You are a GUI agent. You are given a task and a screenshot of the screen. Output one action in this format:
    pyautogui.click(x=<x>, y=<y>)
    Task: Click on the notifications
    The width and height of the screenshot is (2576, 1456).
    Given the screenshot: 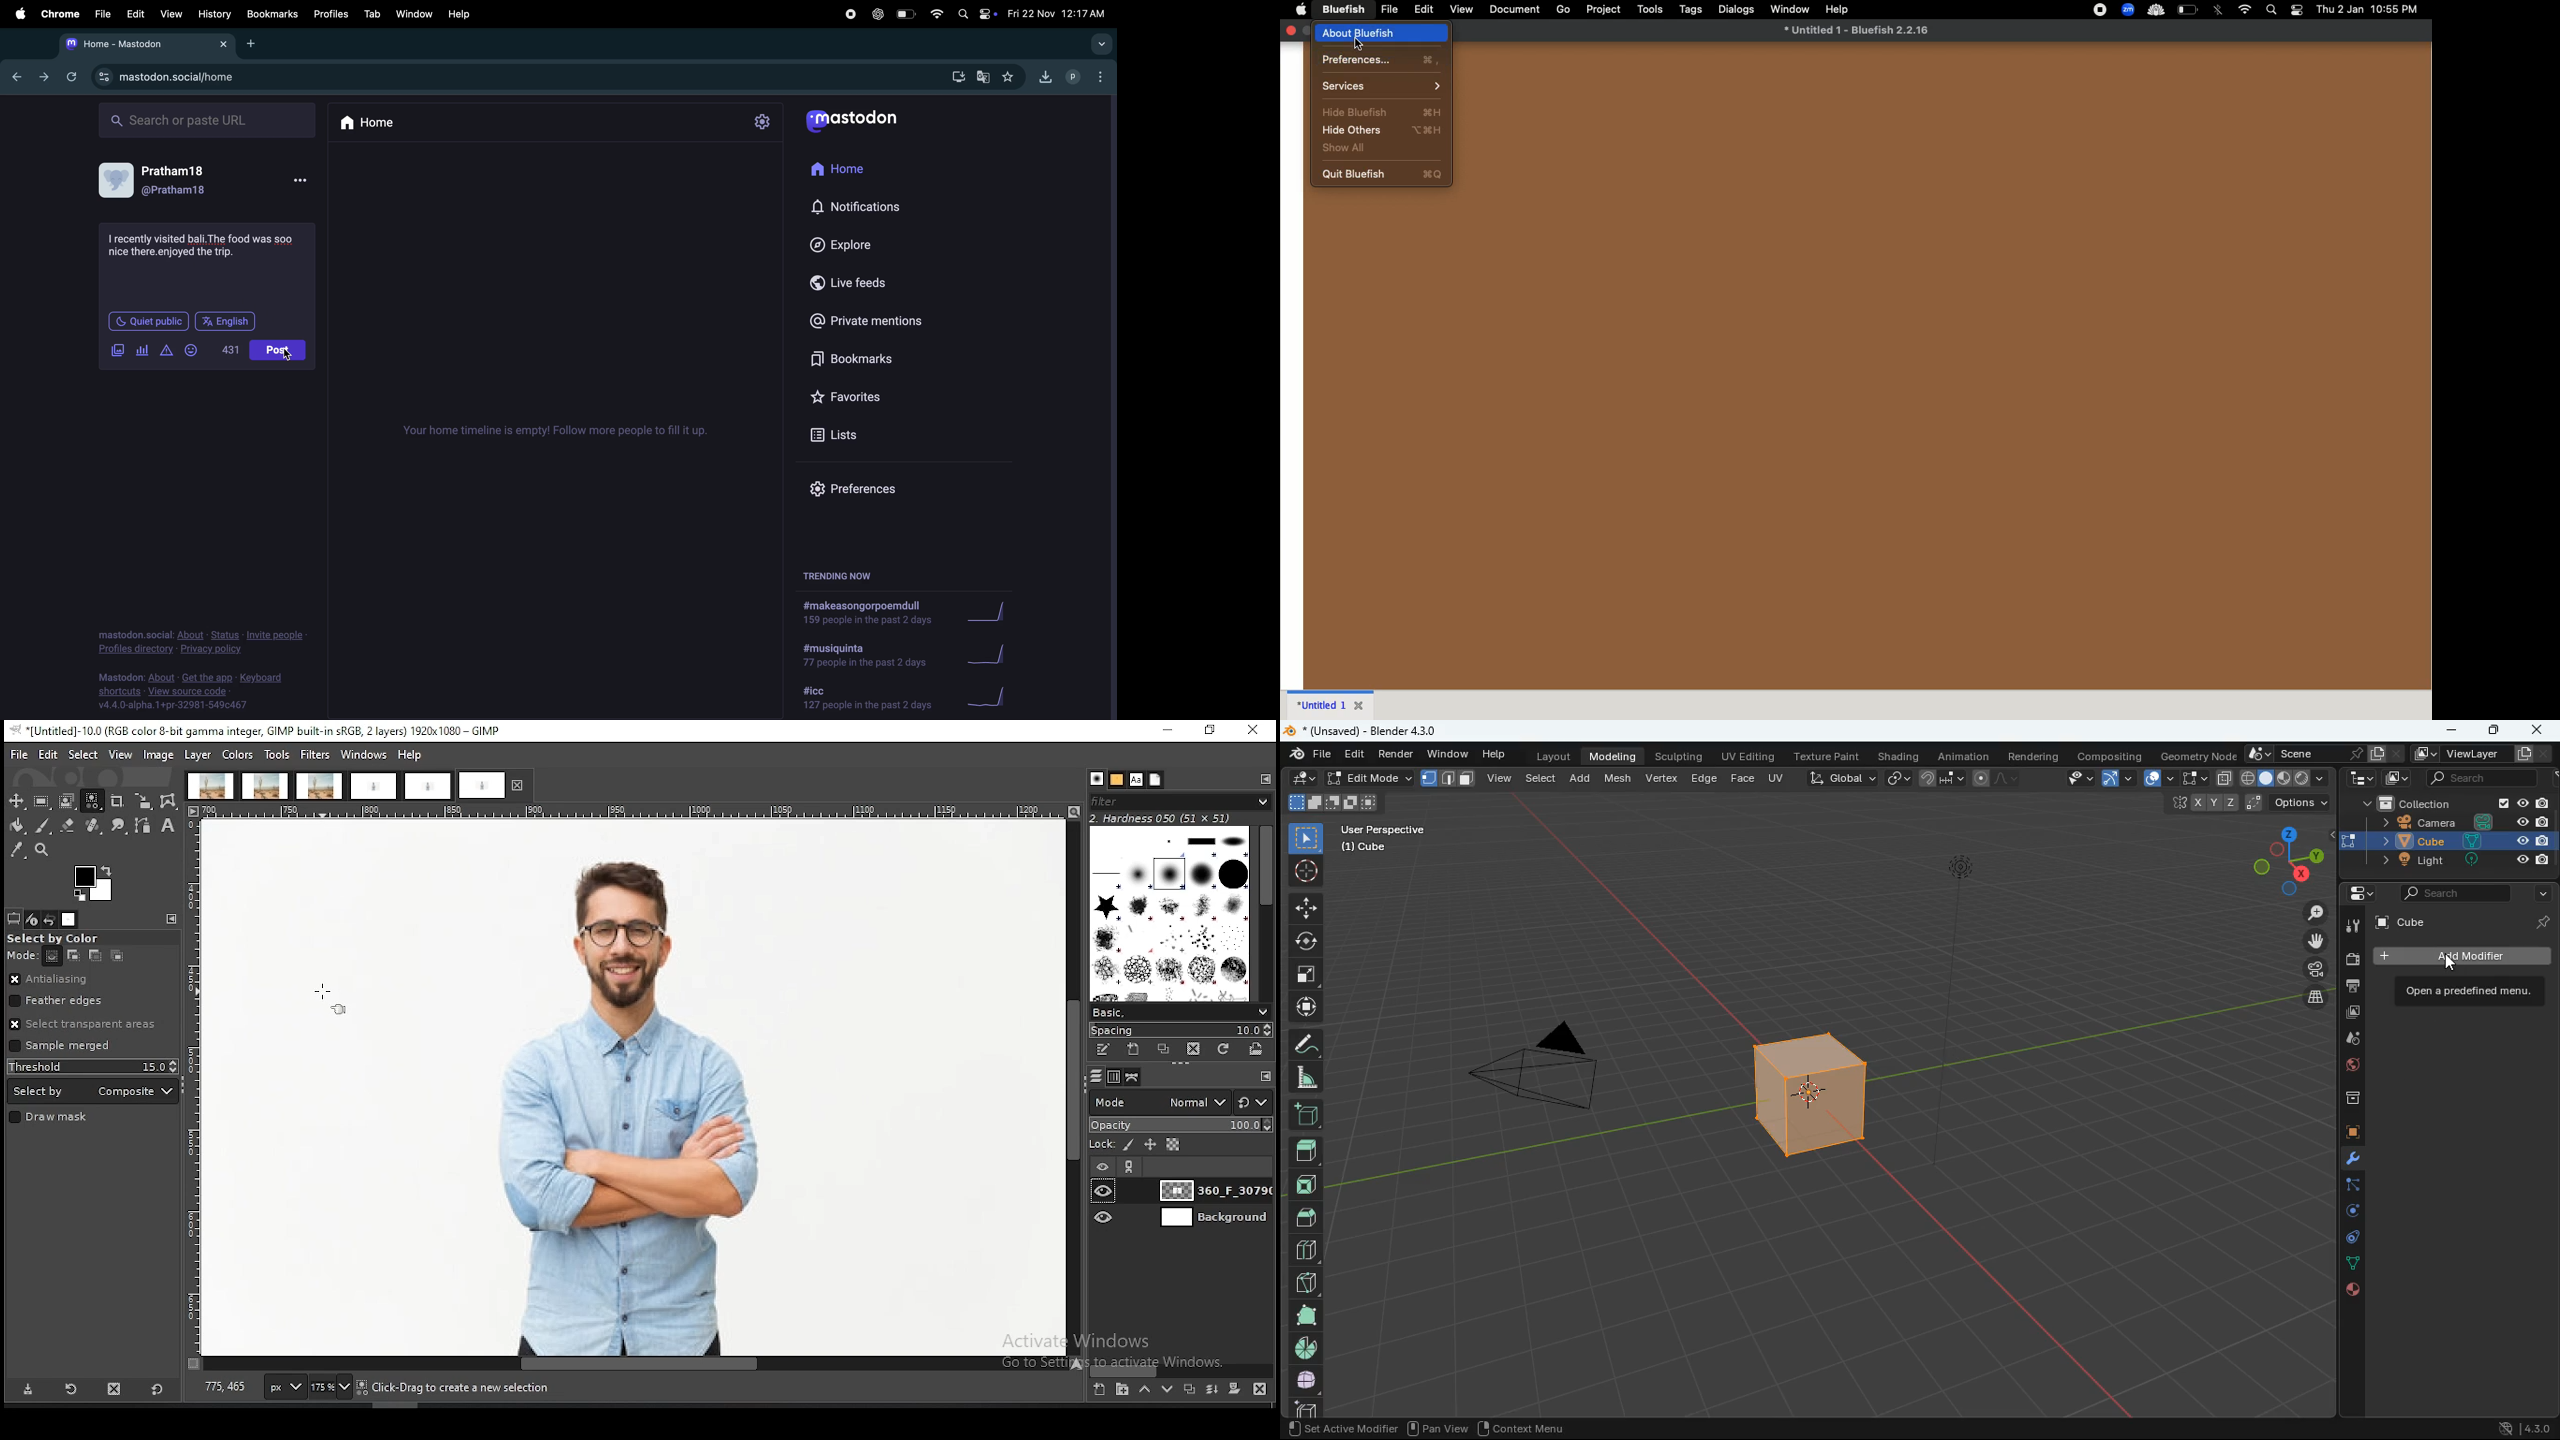 What is the action you would take?
    pyautogui.click(x=854, y=206)
    